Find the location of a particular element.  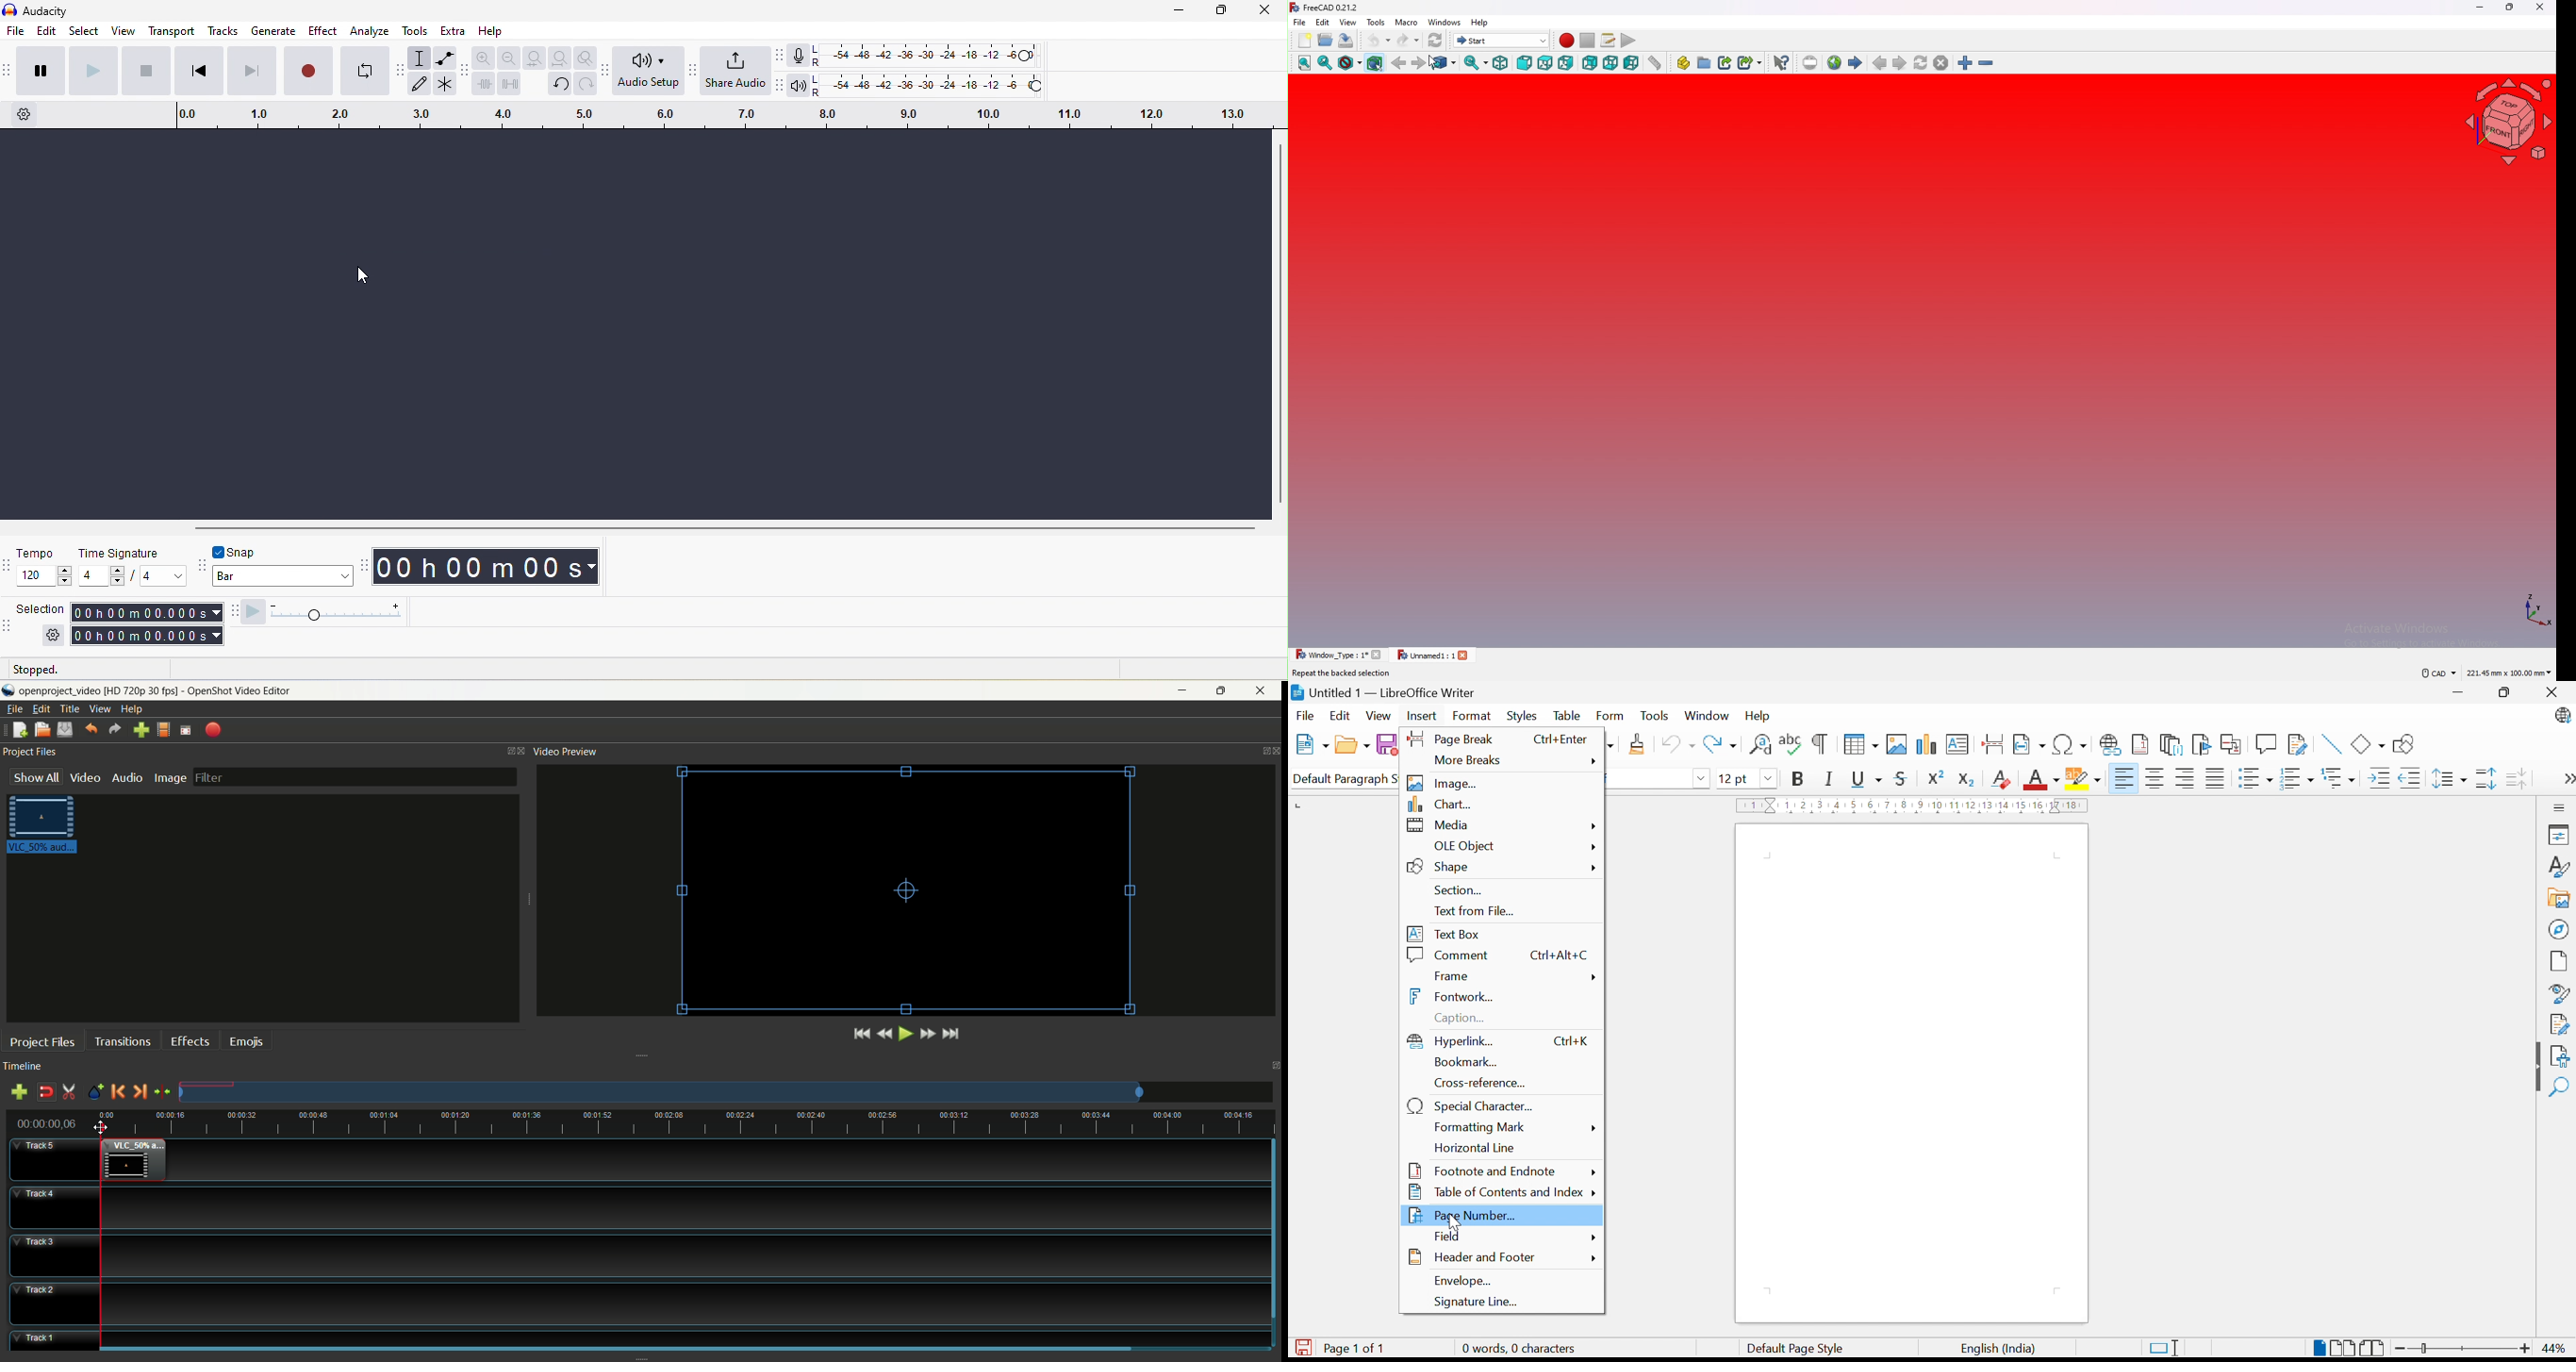

fullscreen is located at coordinates (186, 728).